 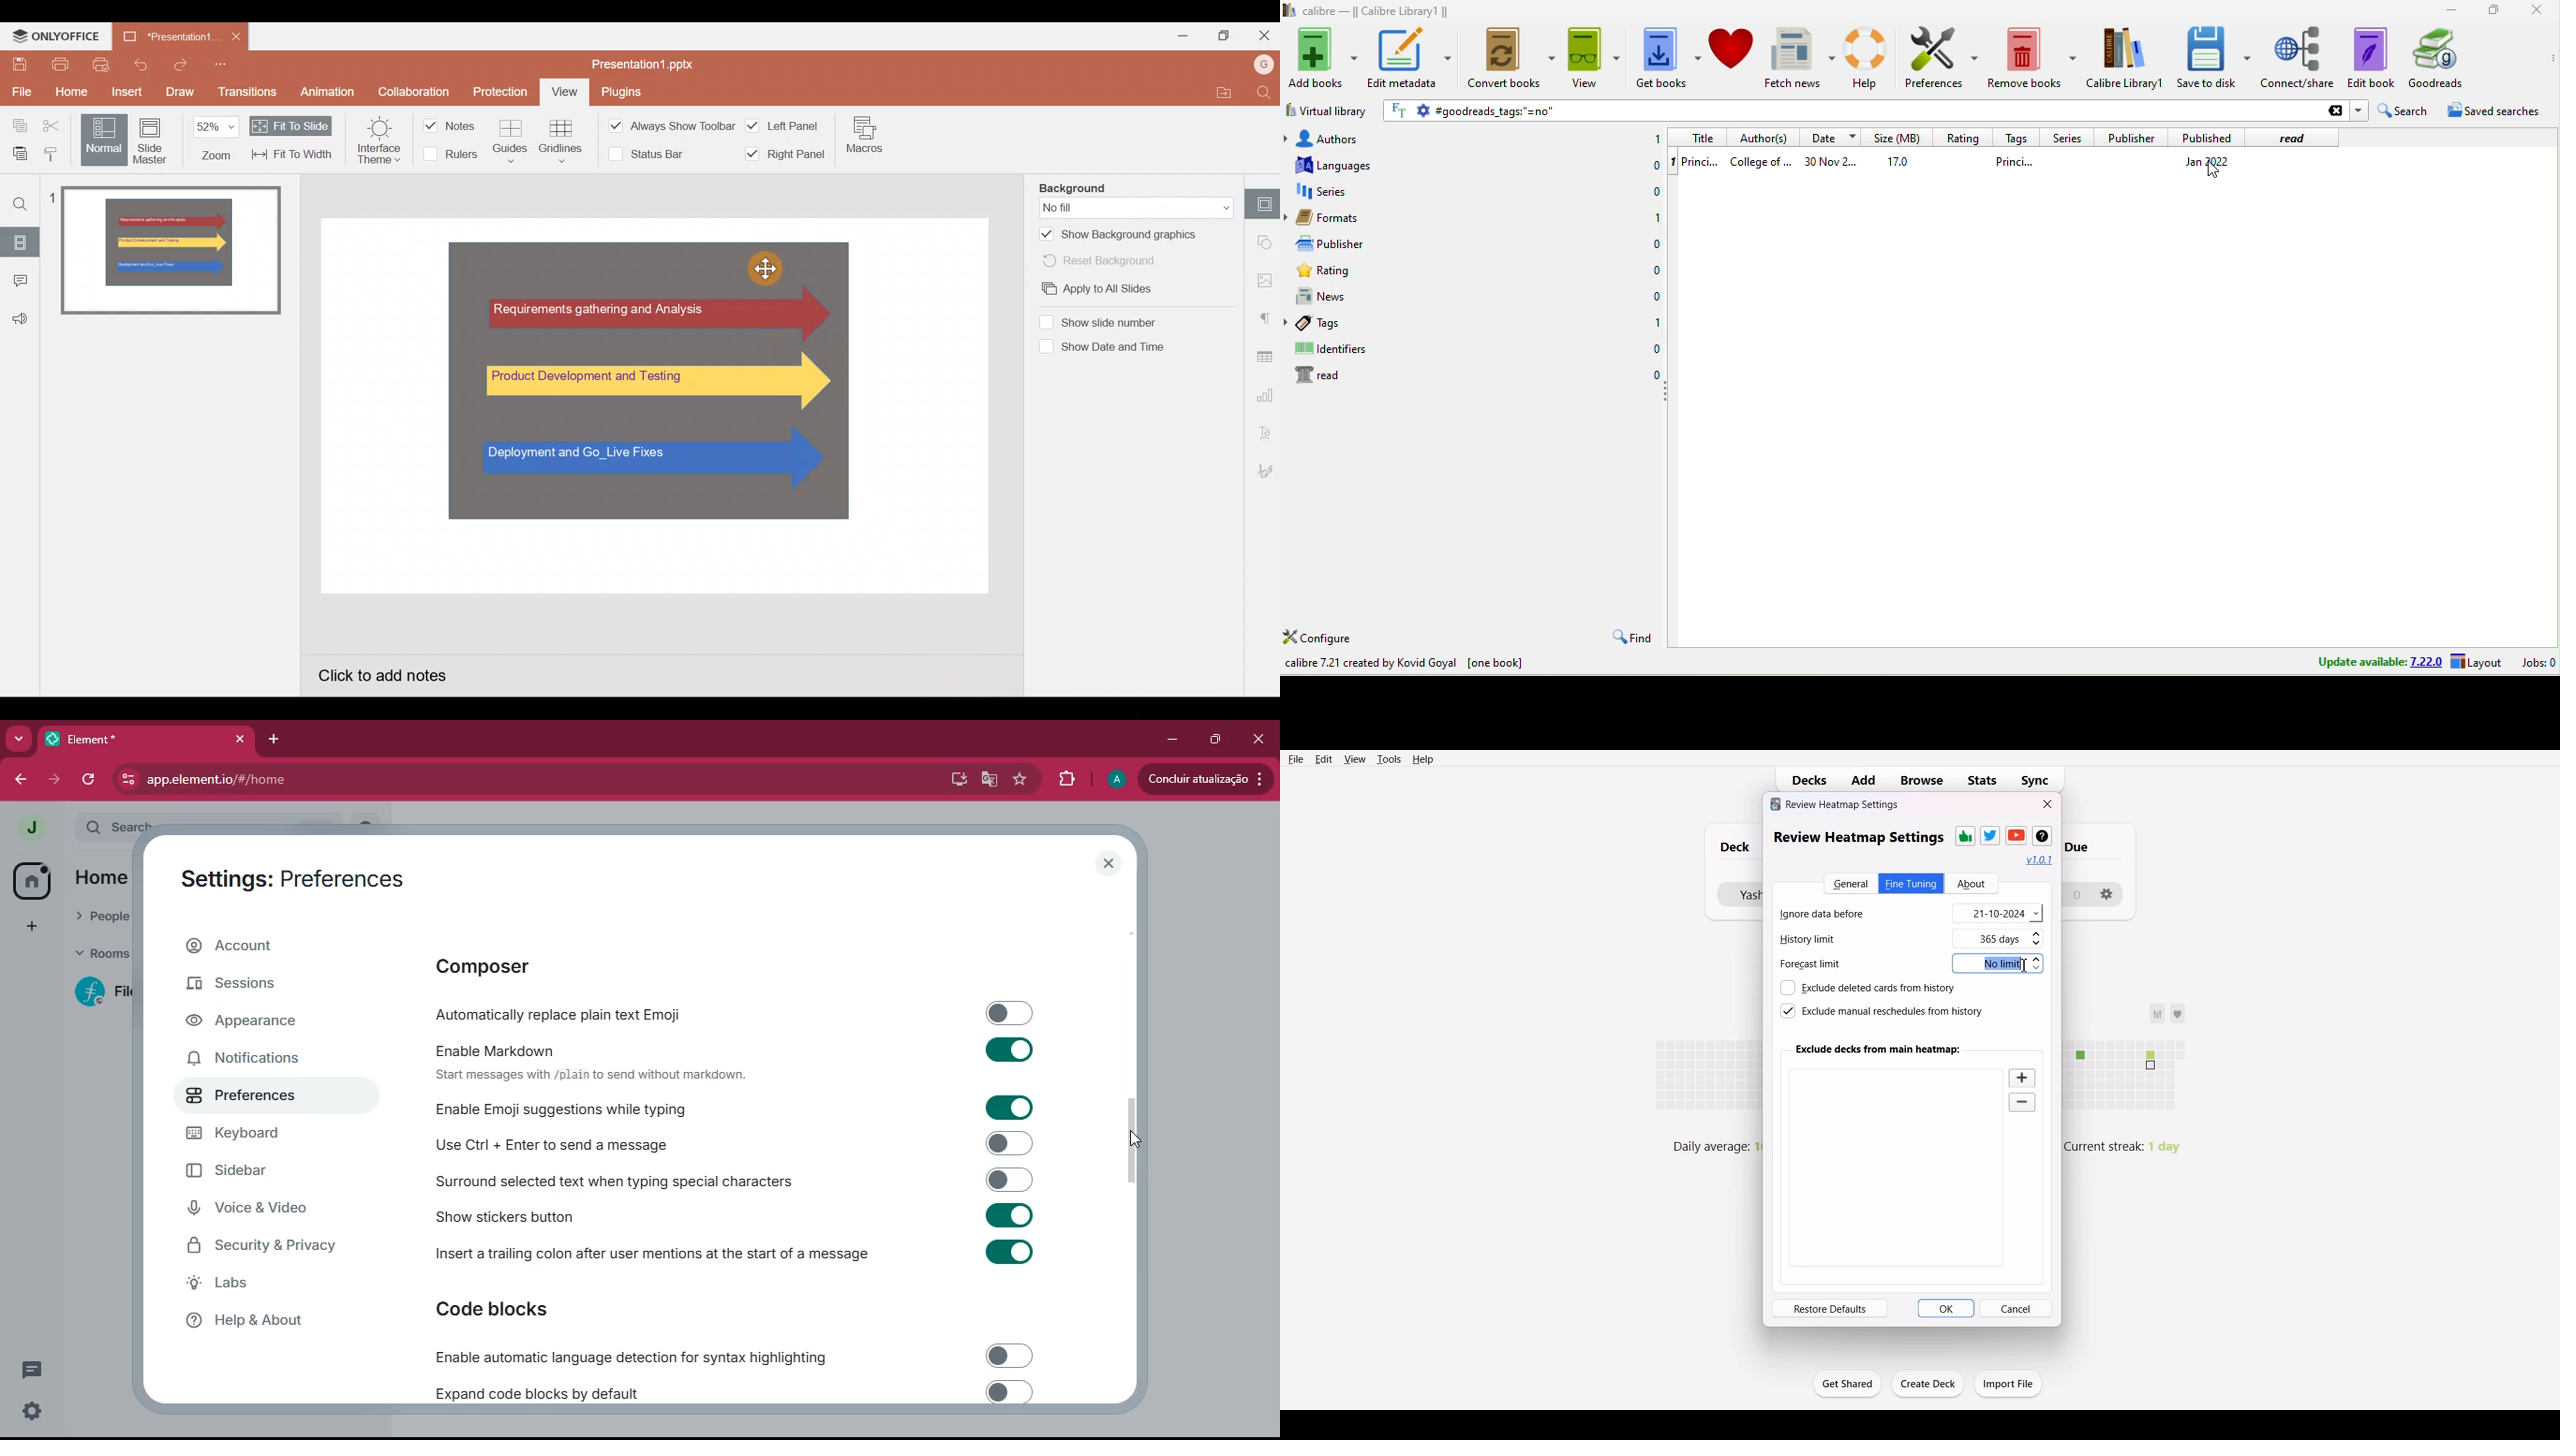 What do you see at coordinates (16, 153) in the screenshot?
I see `Paste` at bounding box center [16, 153].